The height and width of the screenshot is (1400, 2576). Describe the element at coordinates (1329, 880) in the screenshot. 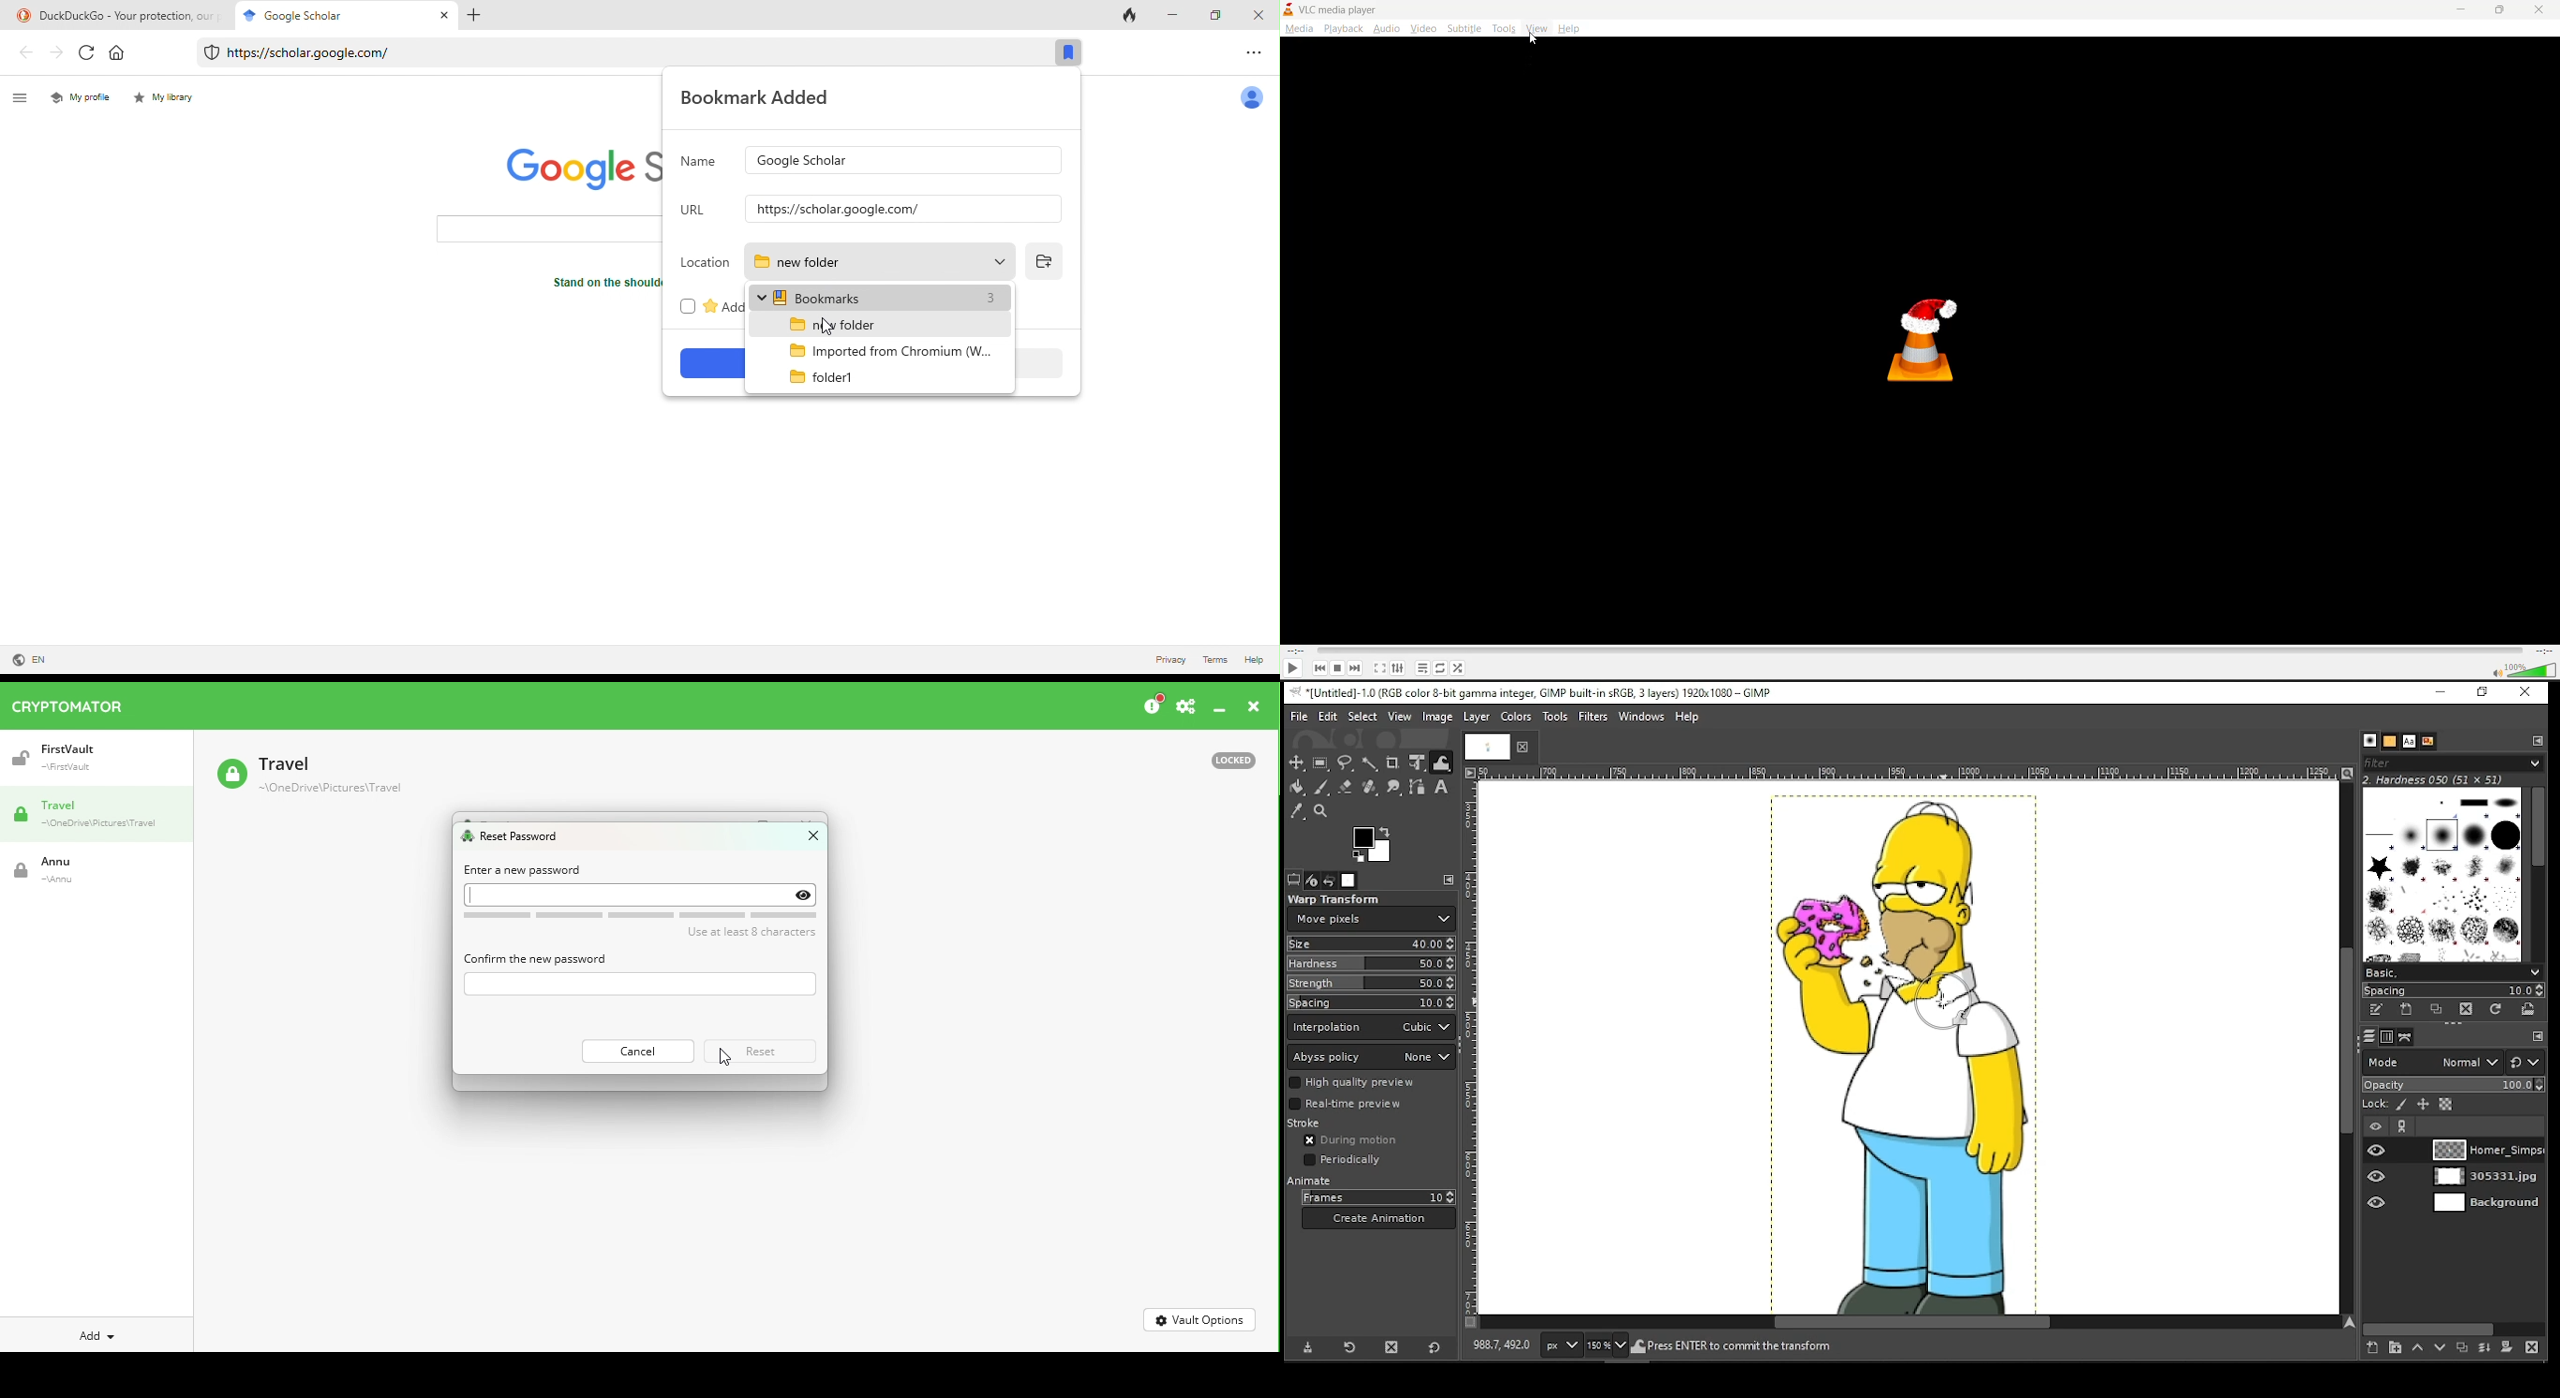

I see `undo history` at that location.